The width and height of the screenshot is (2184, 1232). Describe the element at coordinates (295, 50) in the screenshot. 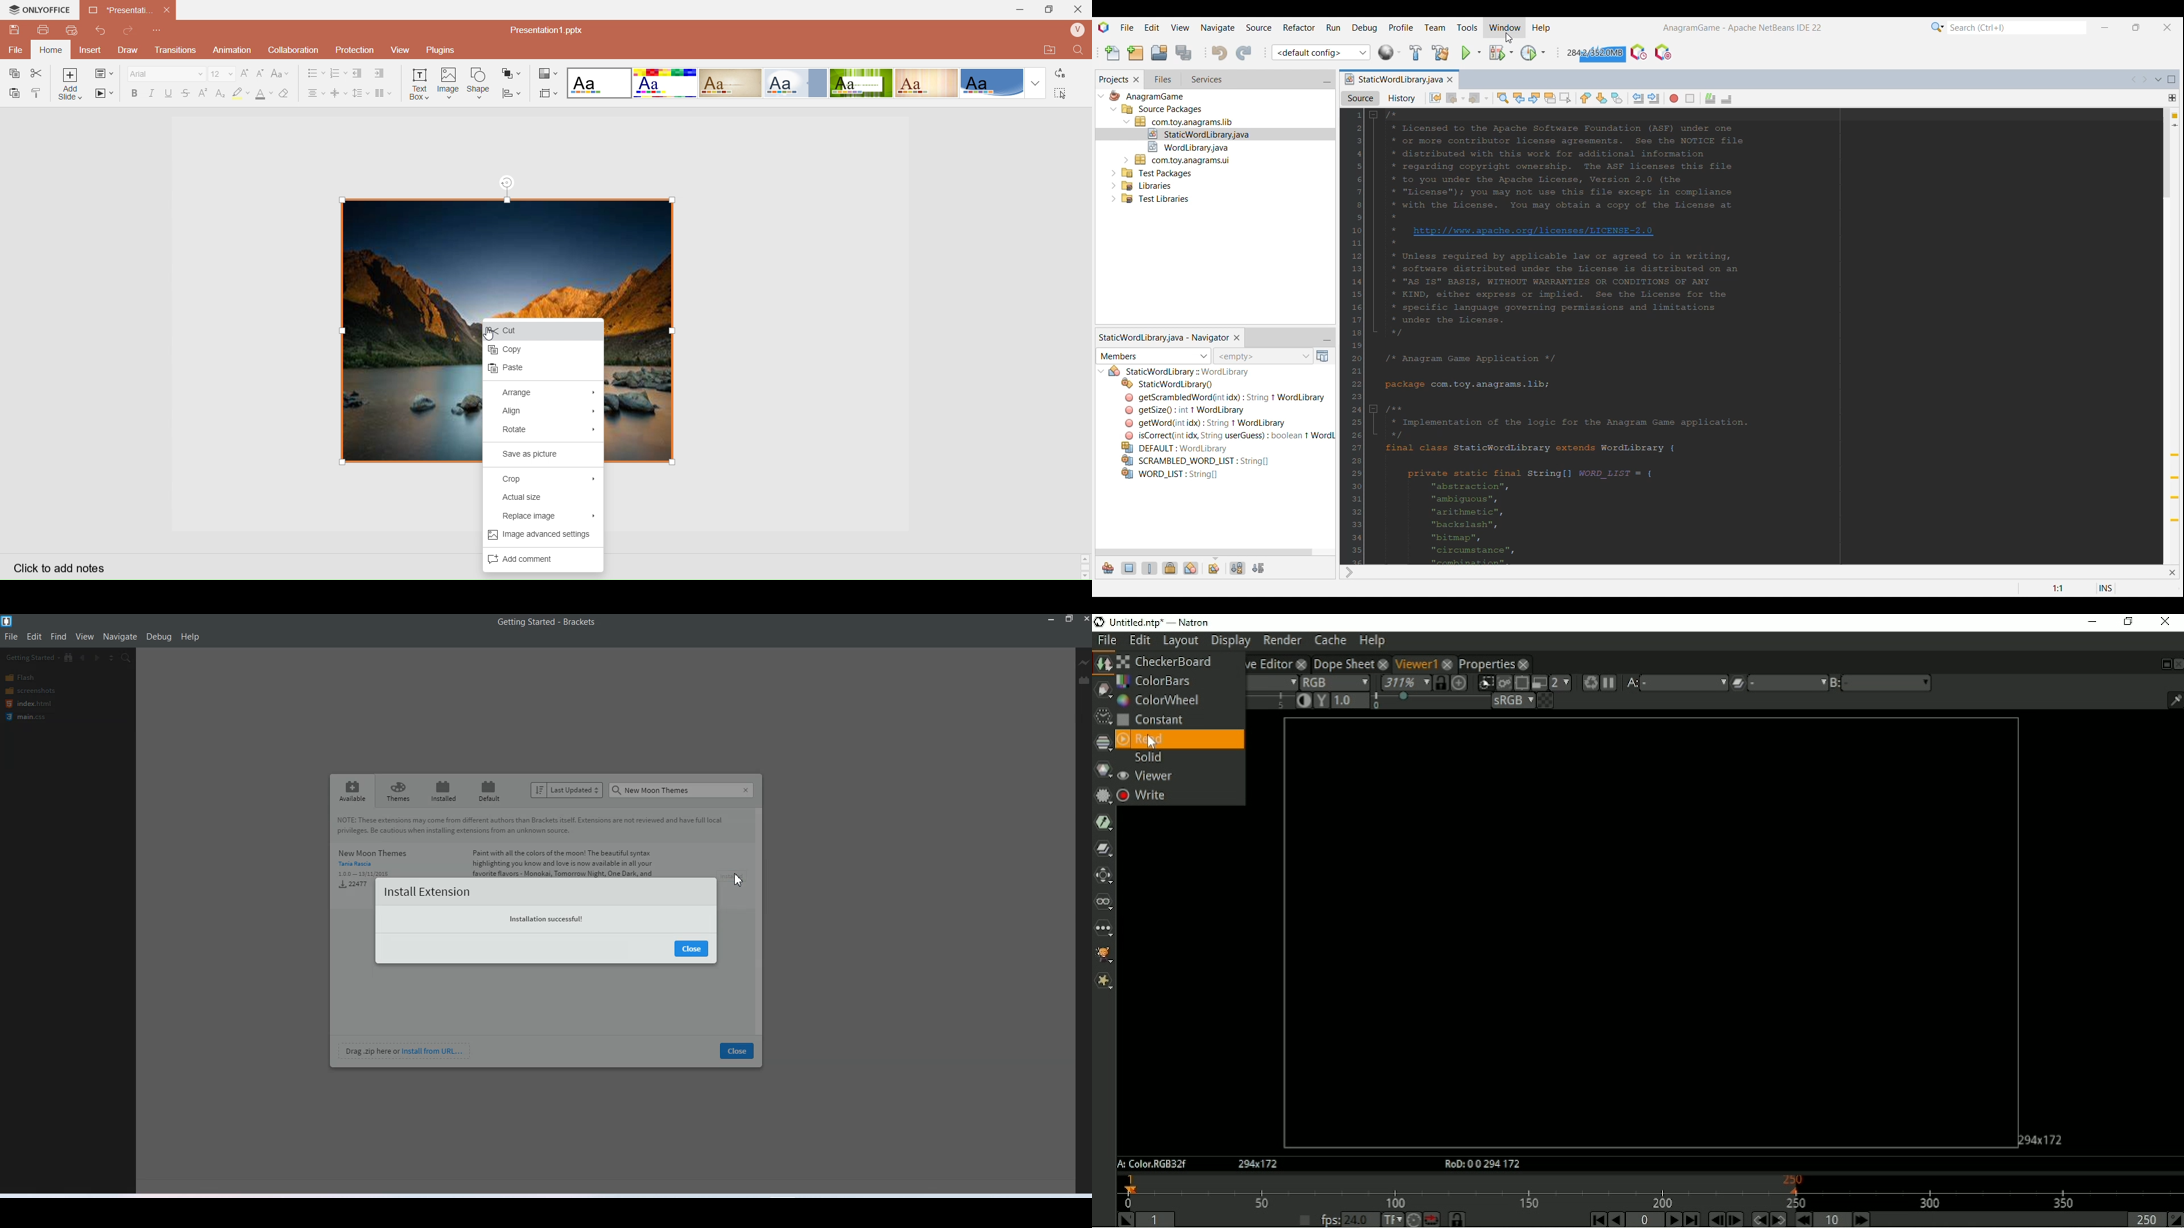

I see `Collaboration` at that location.